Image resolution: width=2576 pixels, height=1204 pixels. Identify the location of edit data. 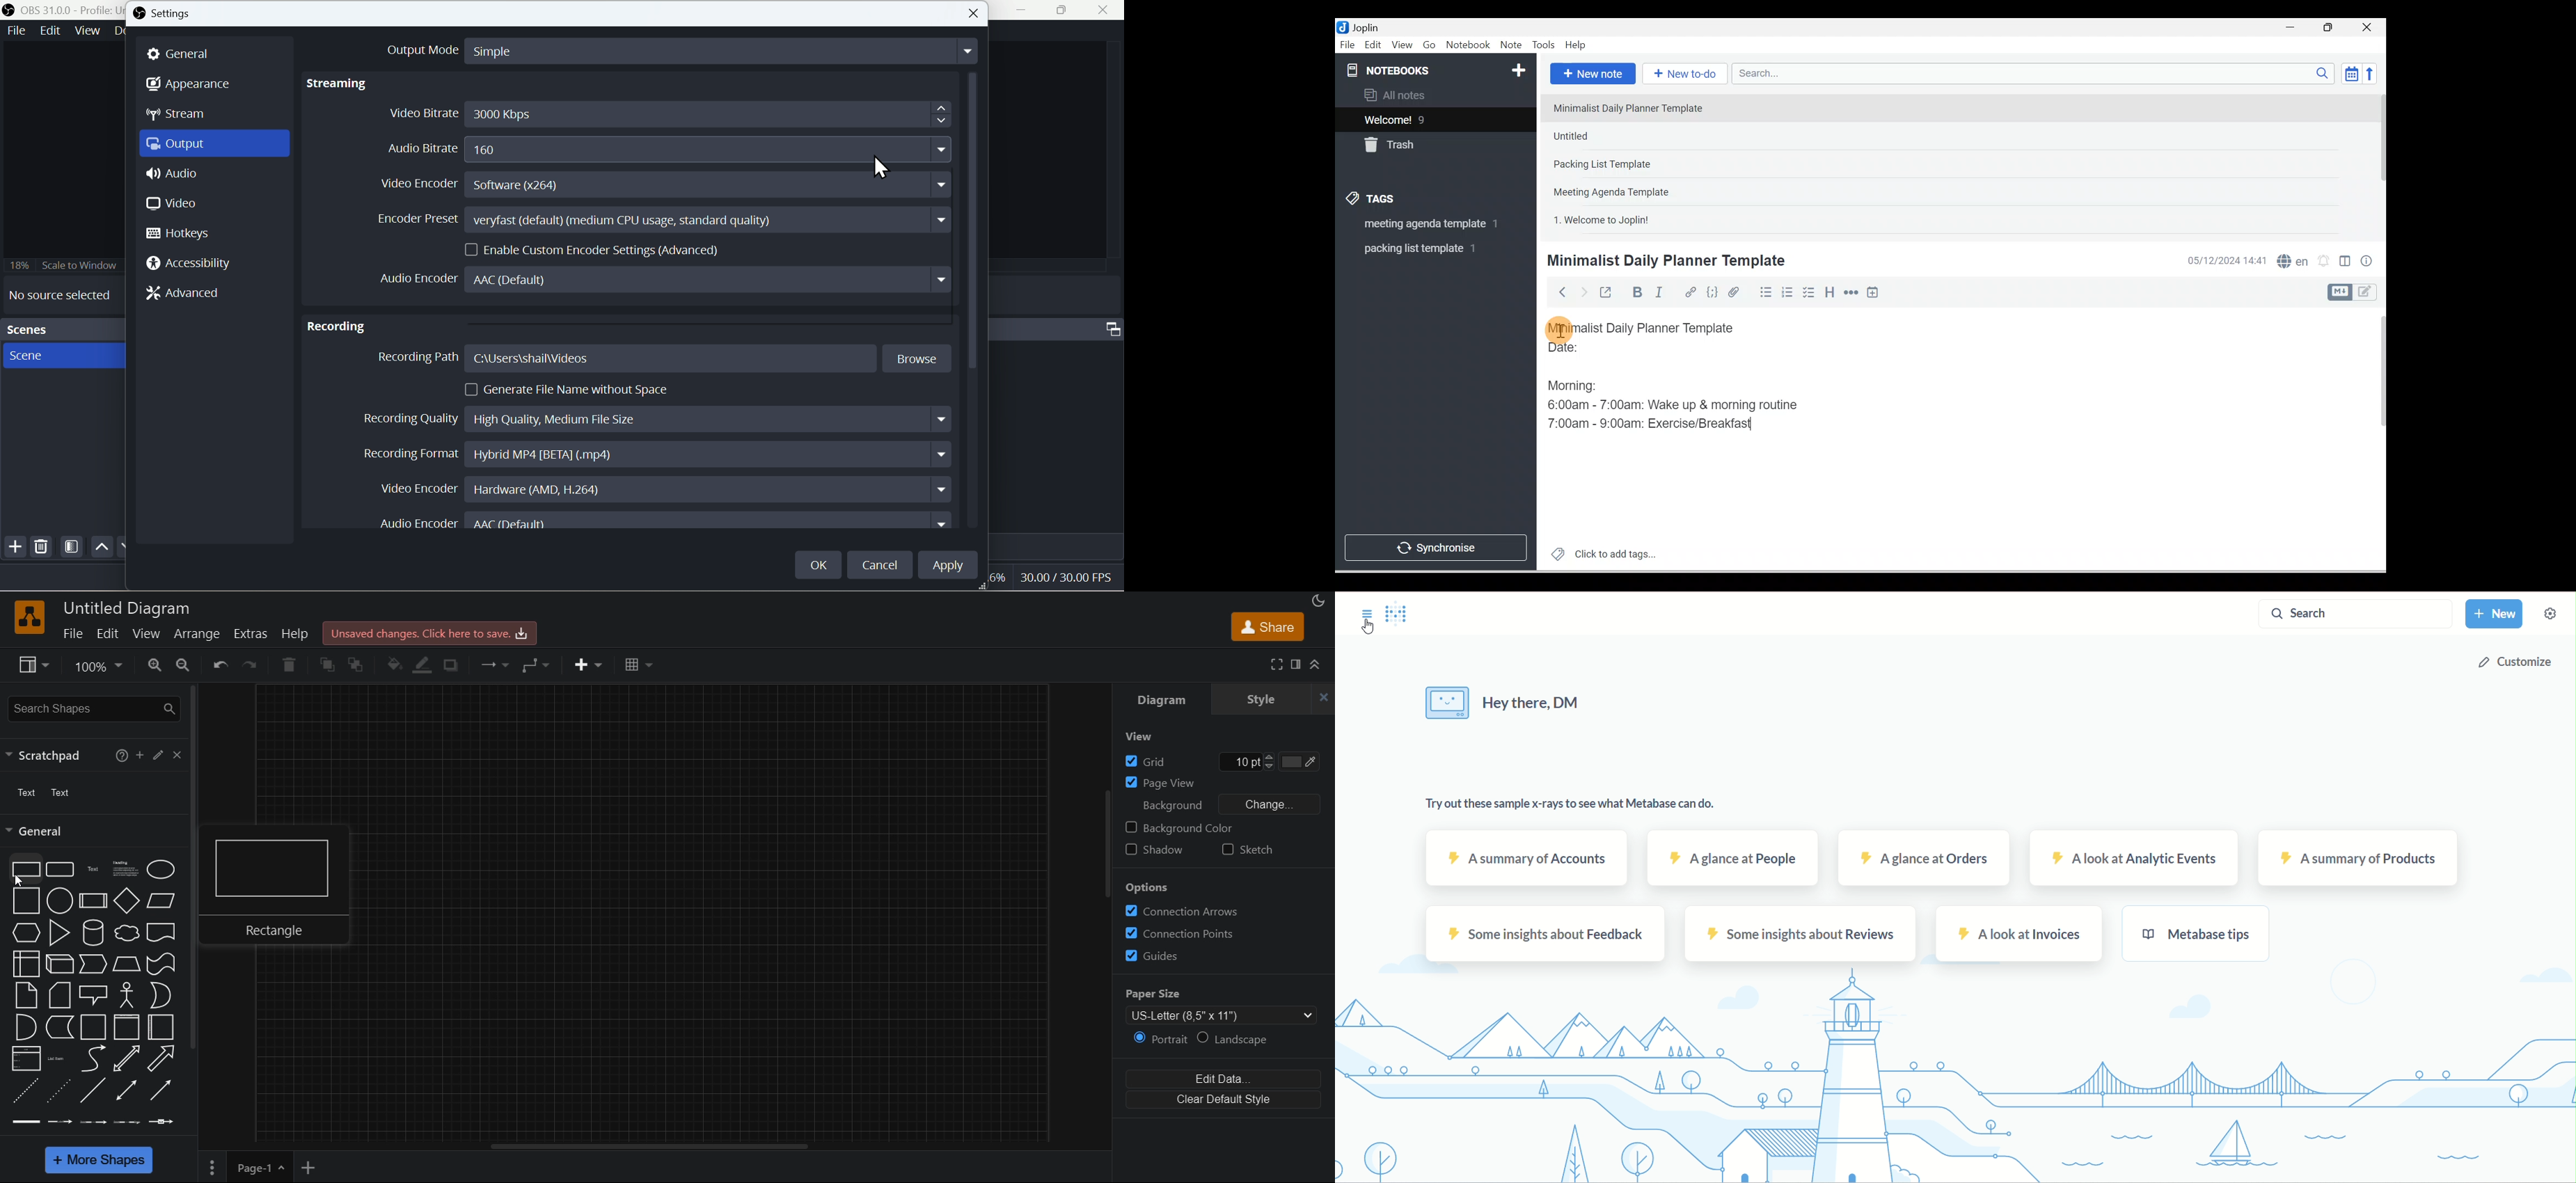
(1219, 1077).